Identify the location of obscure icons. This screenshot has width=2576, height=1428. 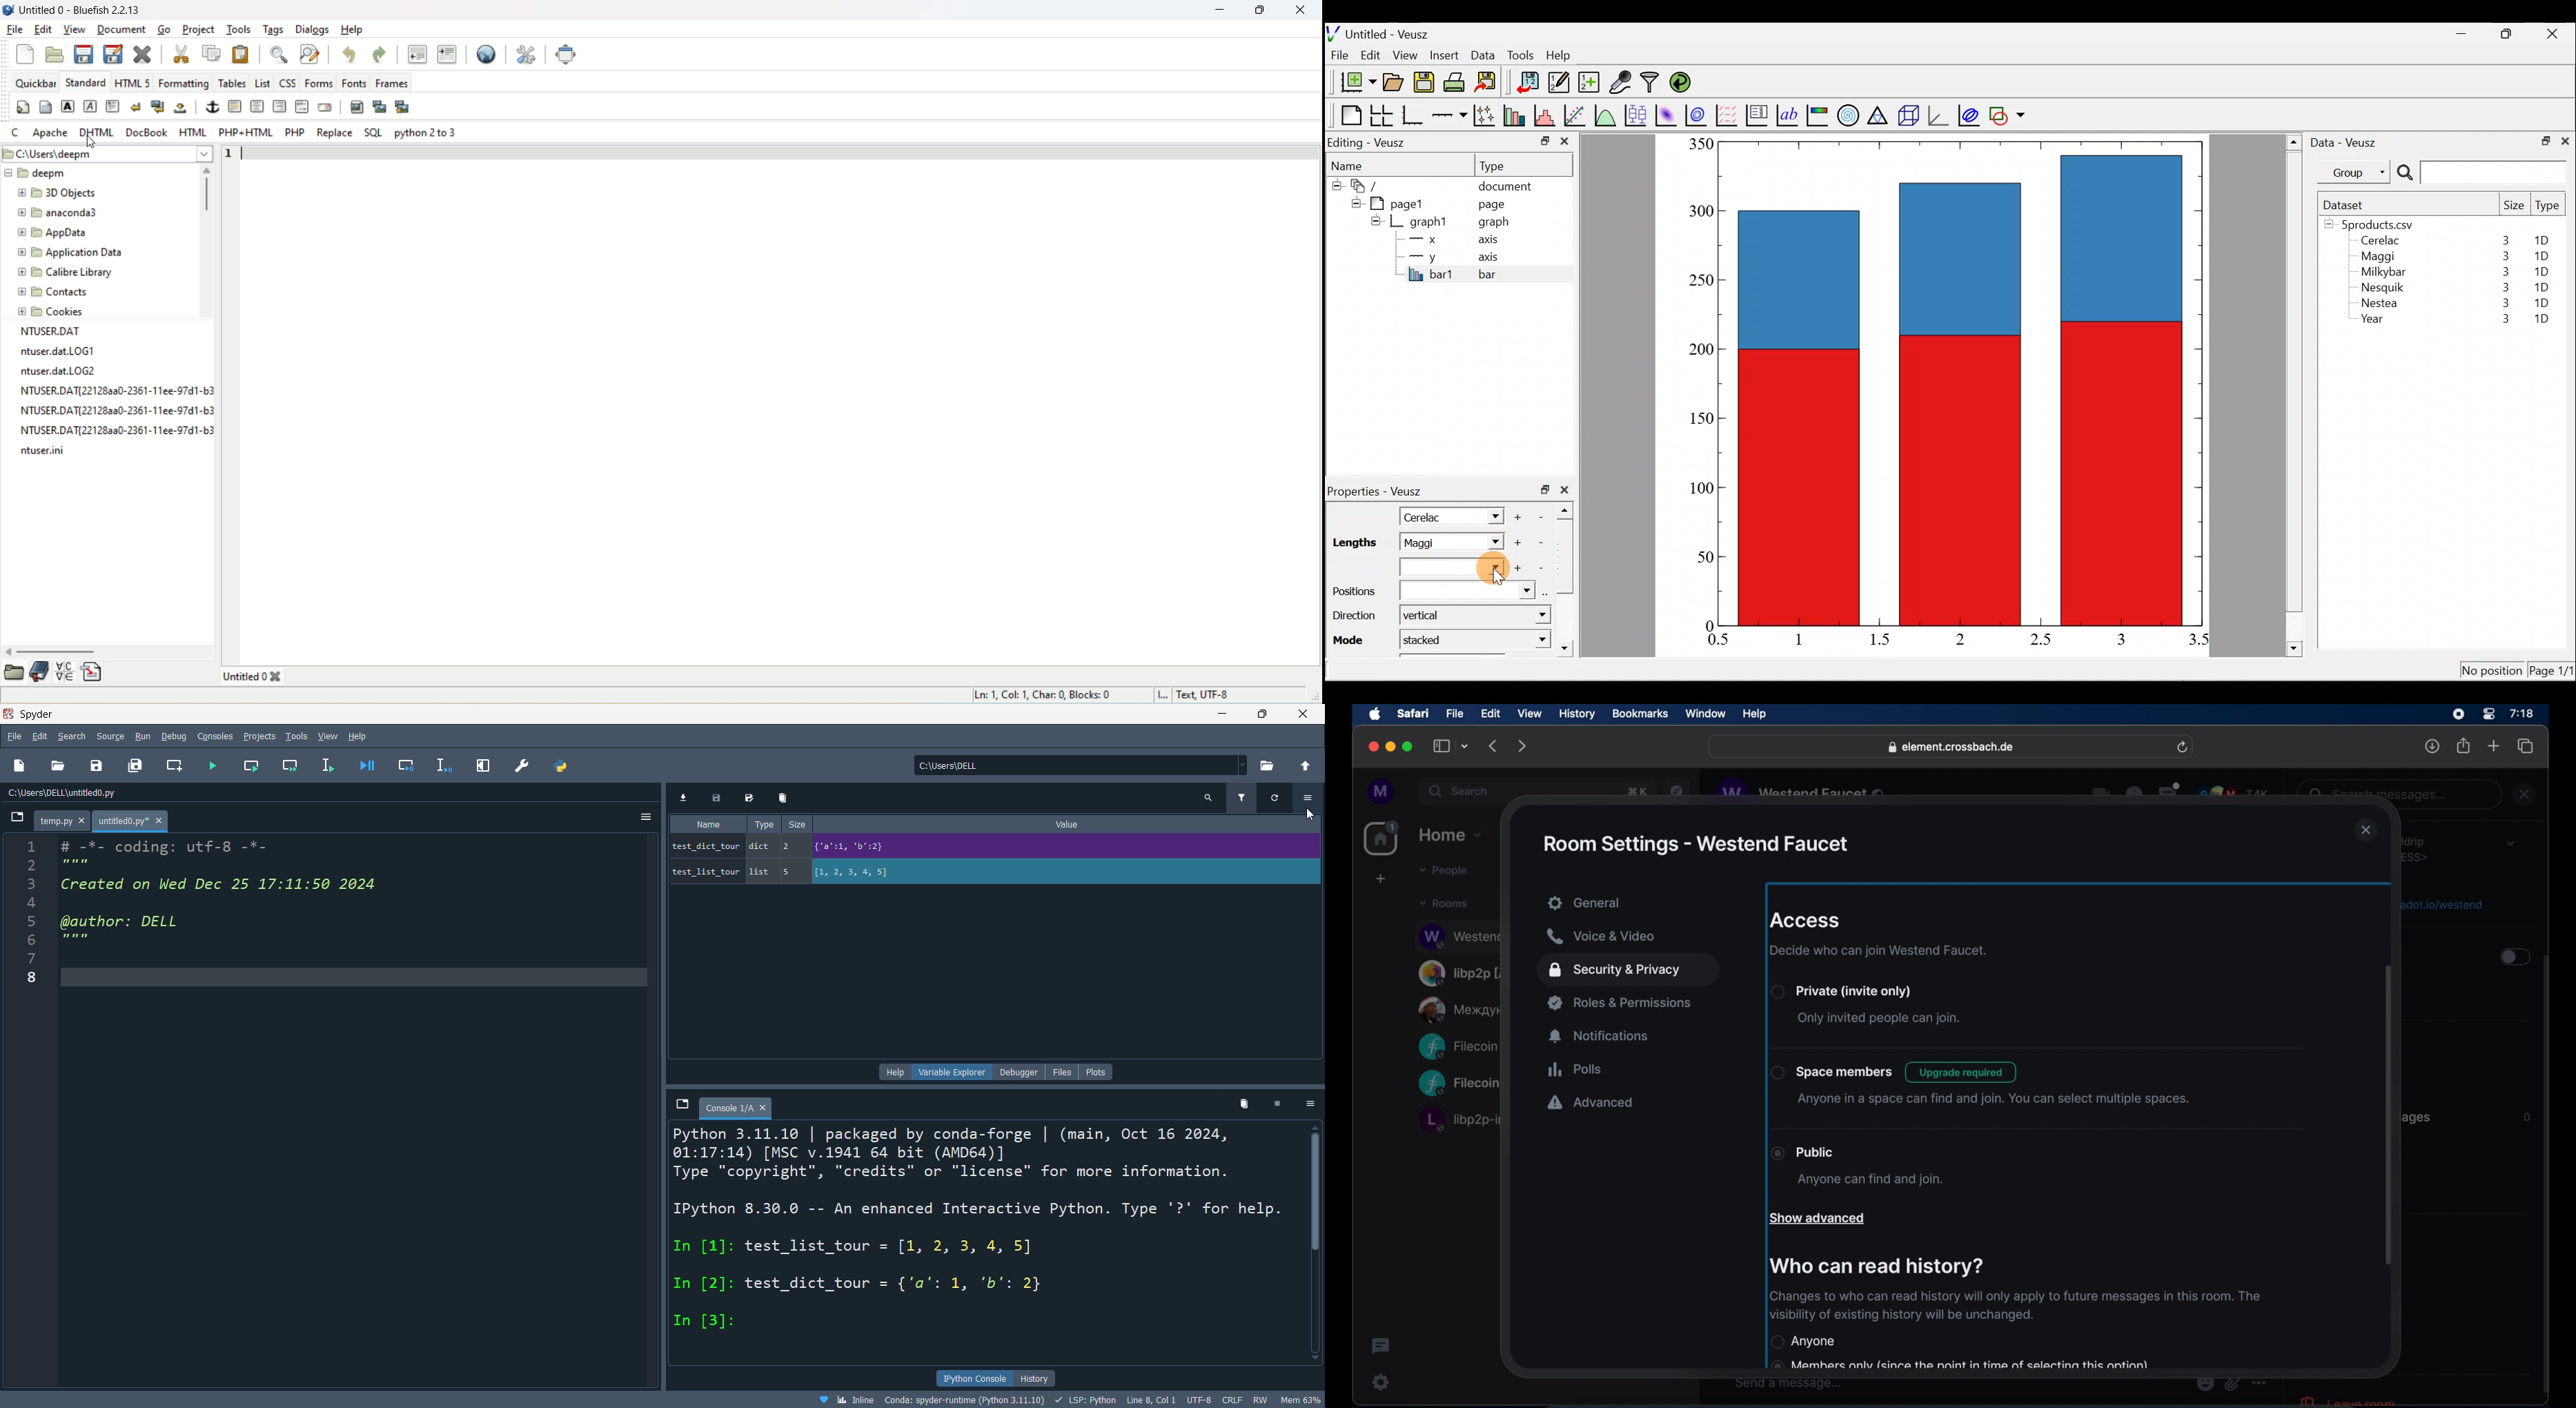
(2181, 792).